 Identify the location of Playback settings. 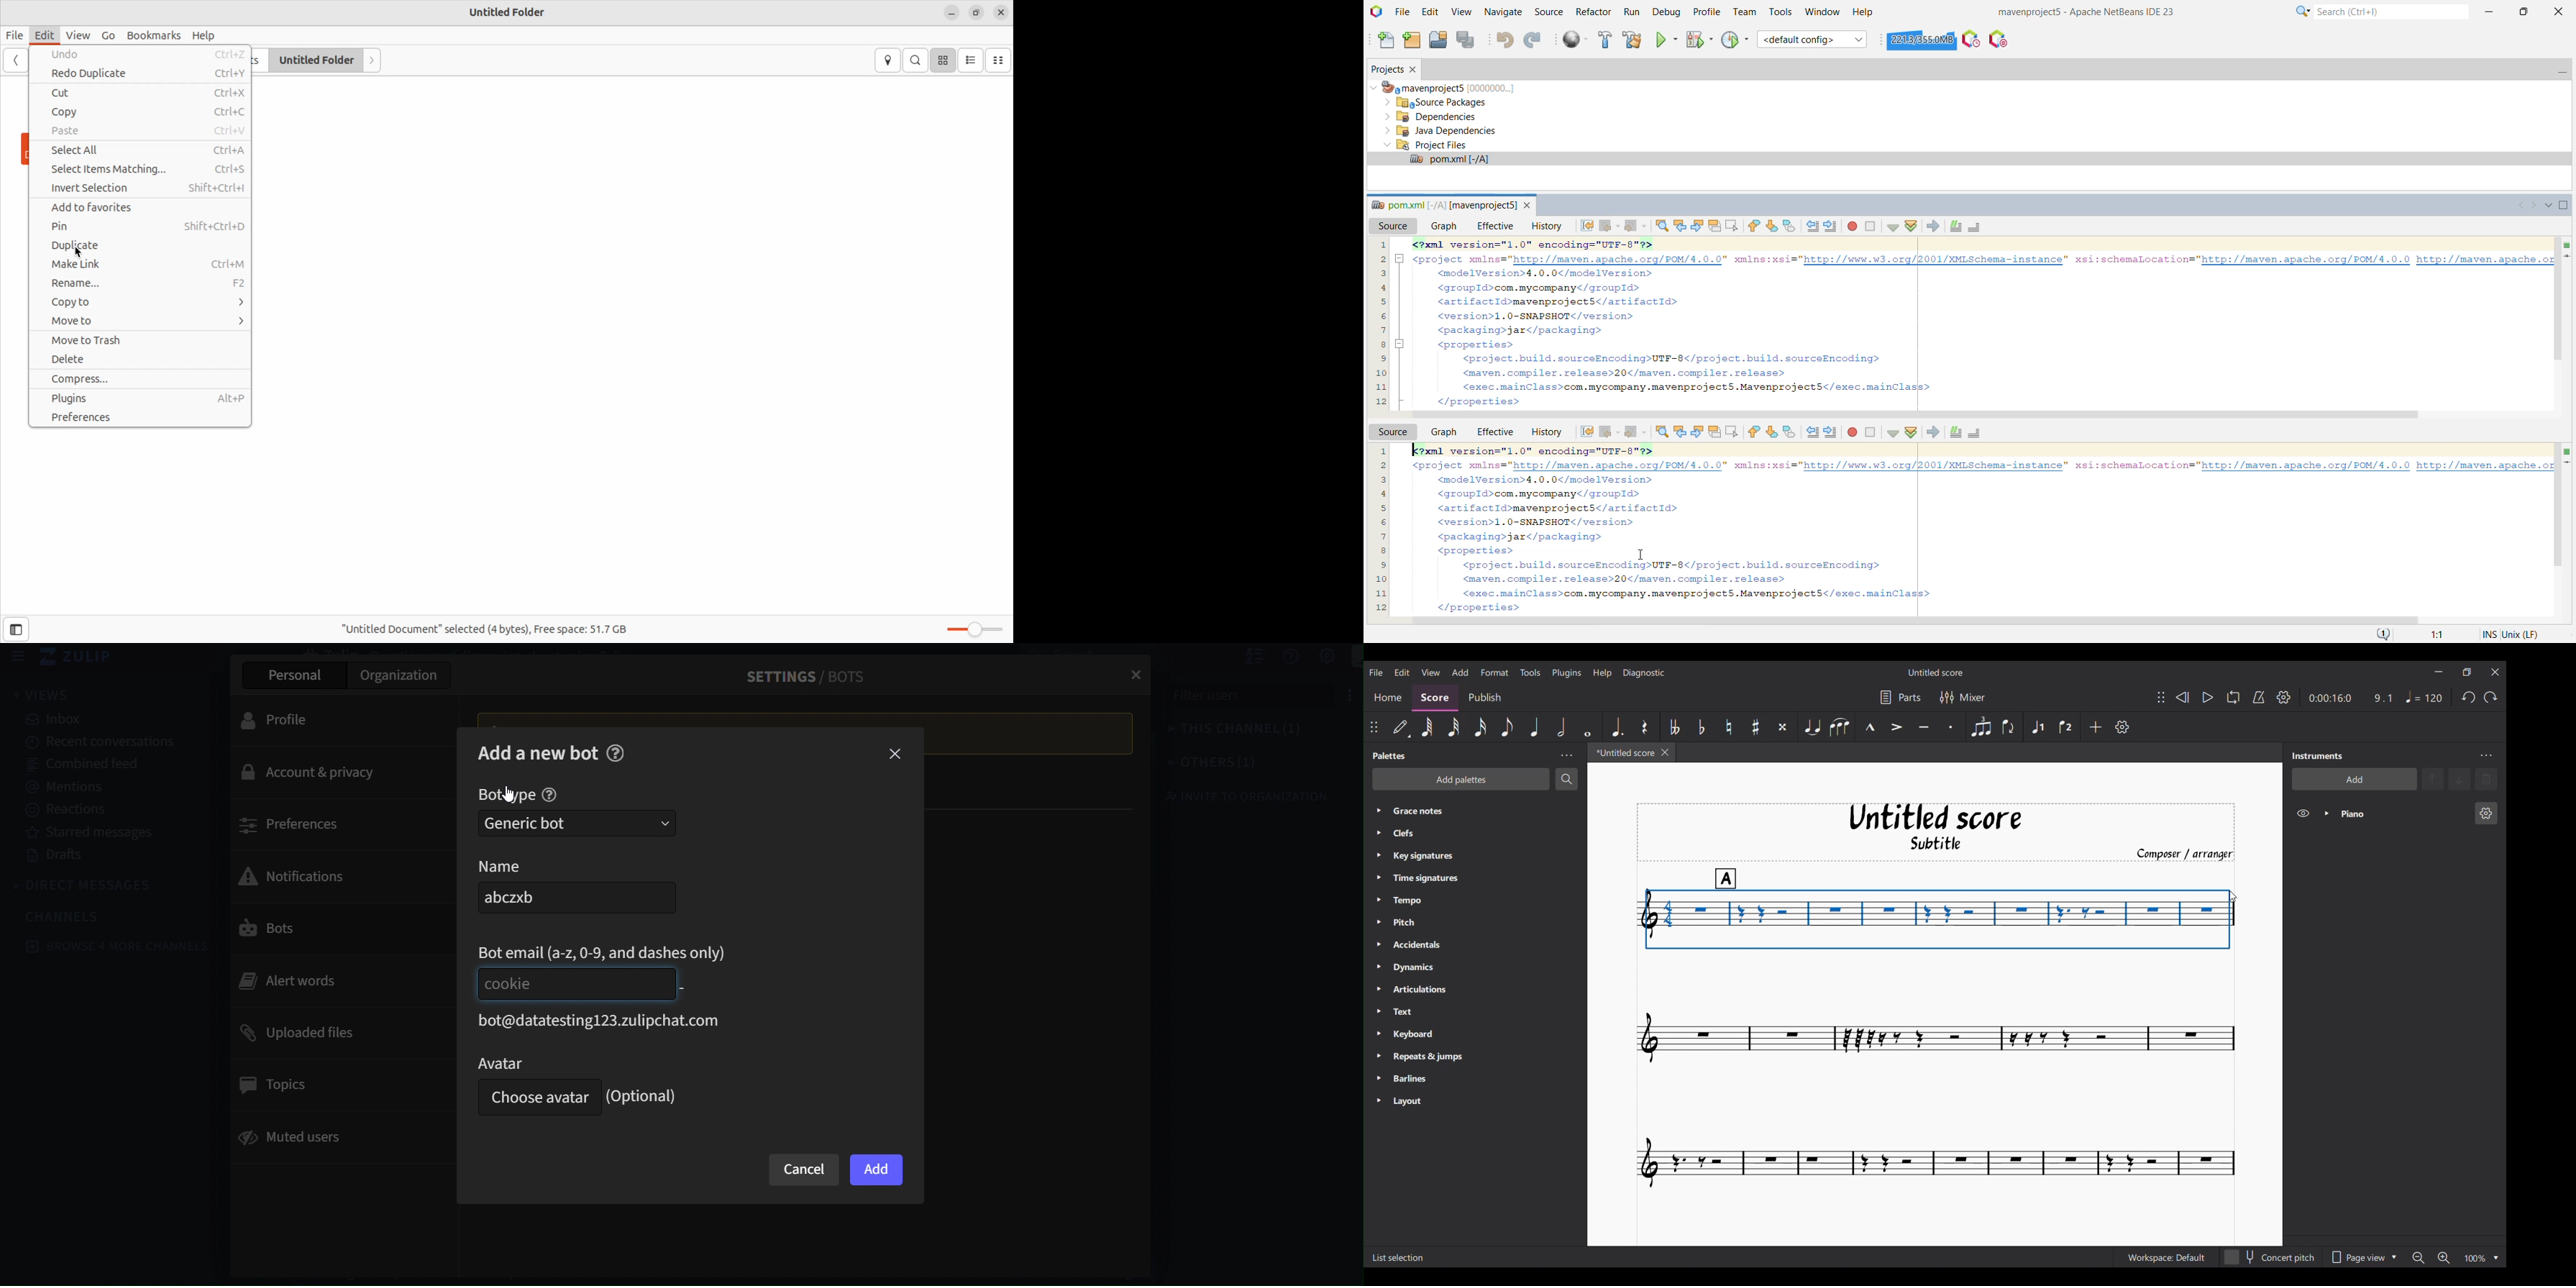
(2284, 697).